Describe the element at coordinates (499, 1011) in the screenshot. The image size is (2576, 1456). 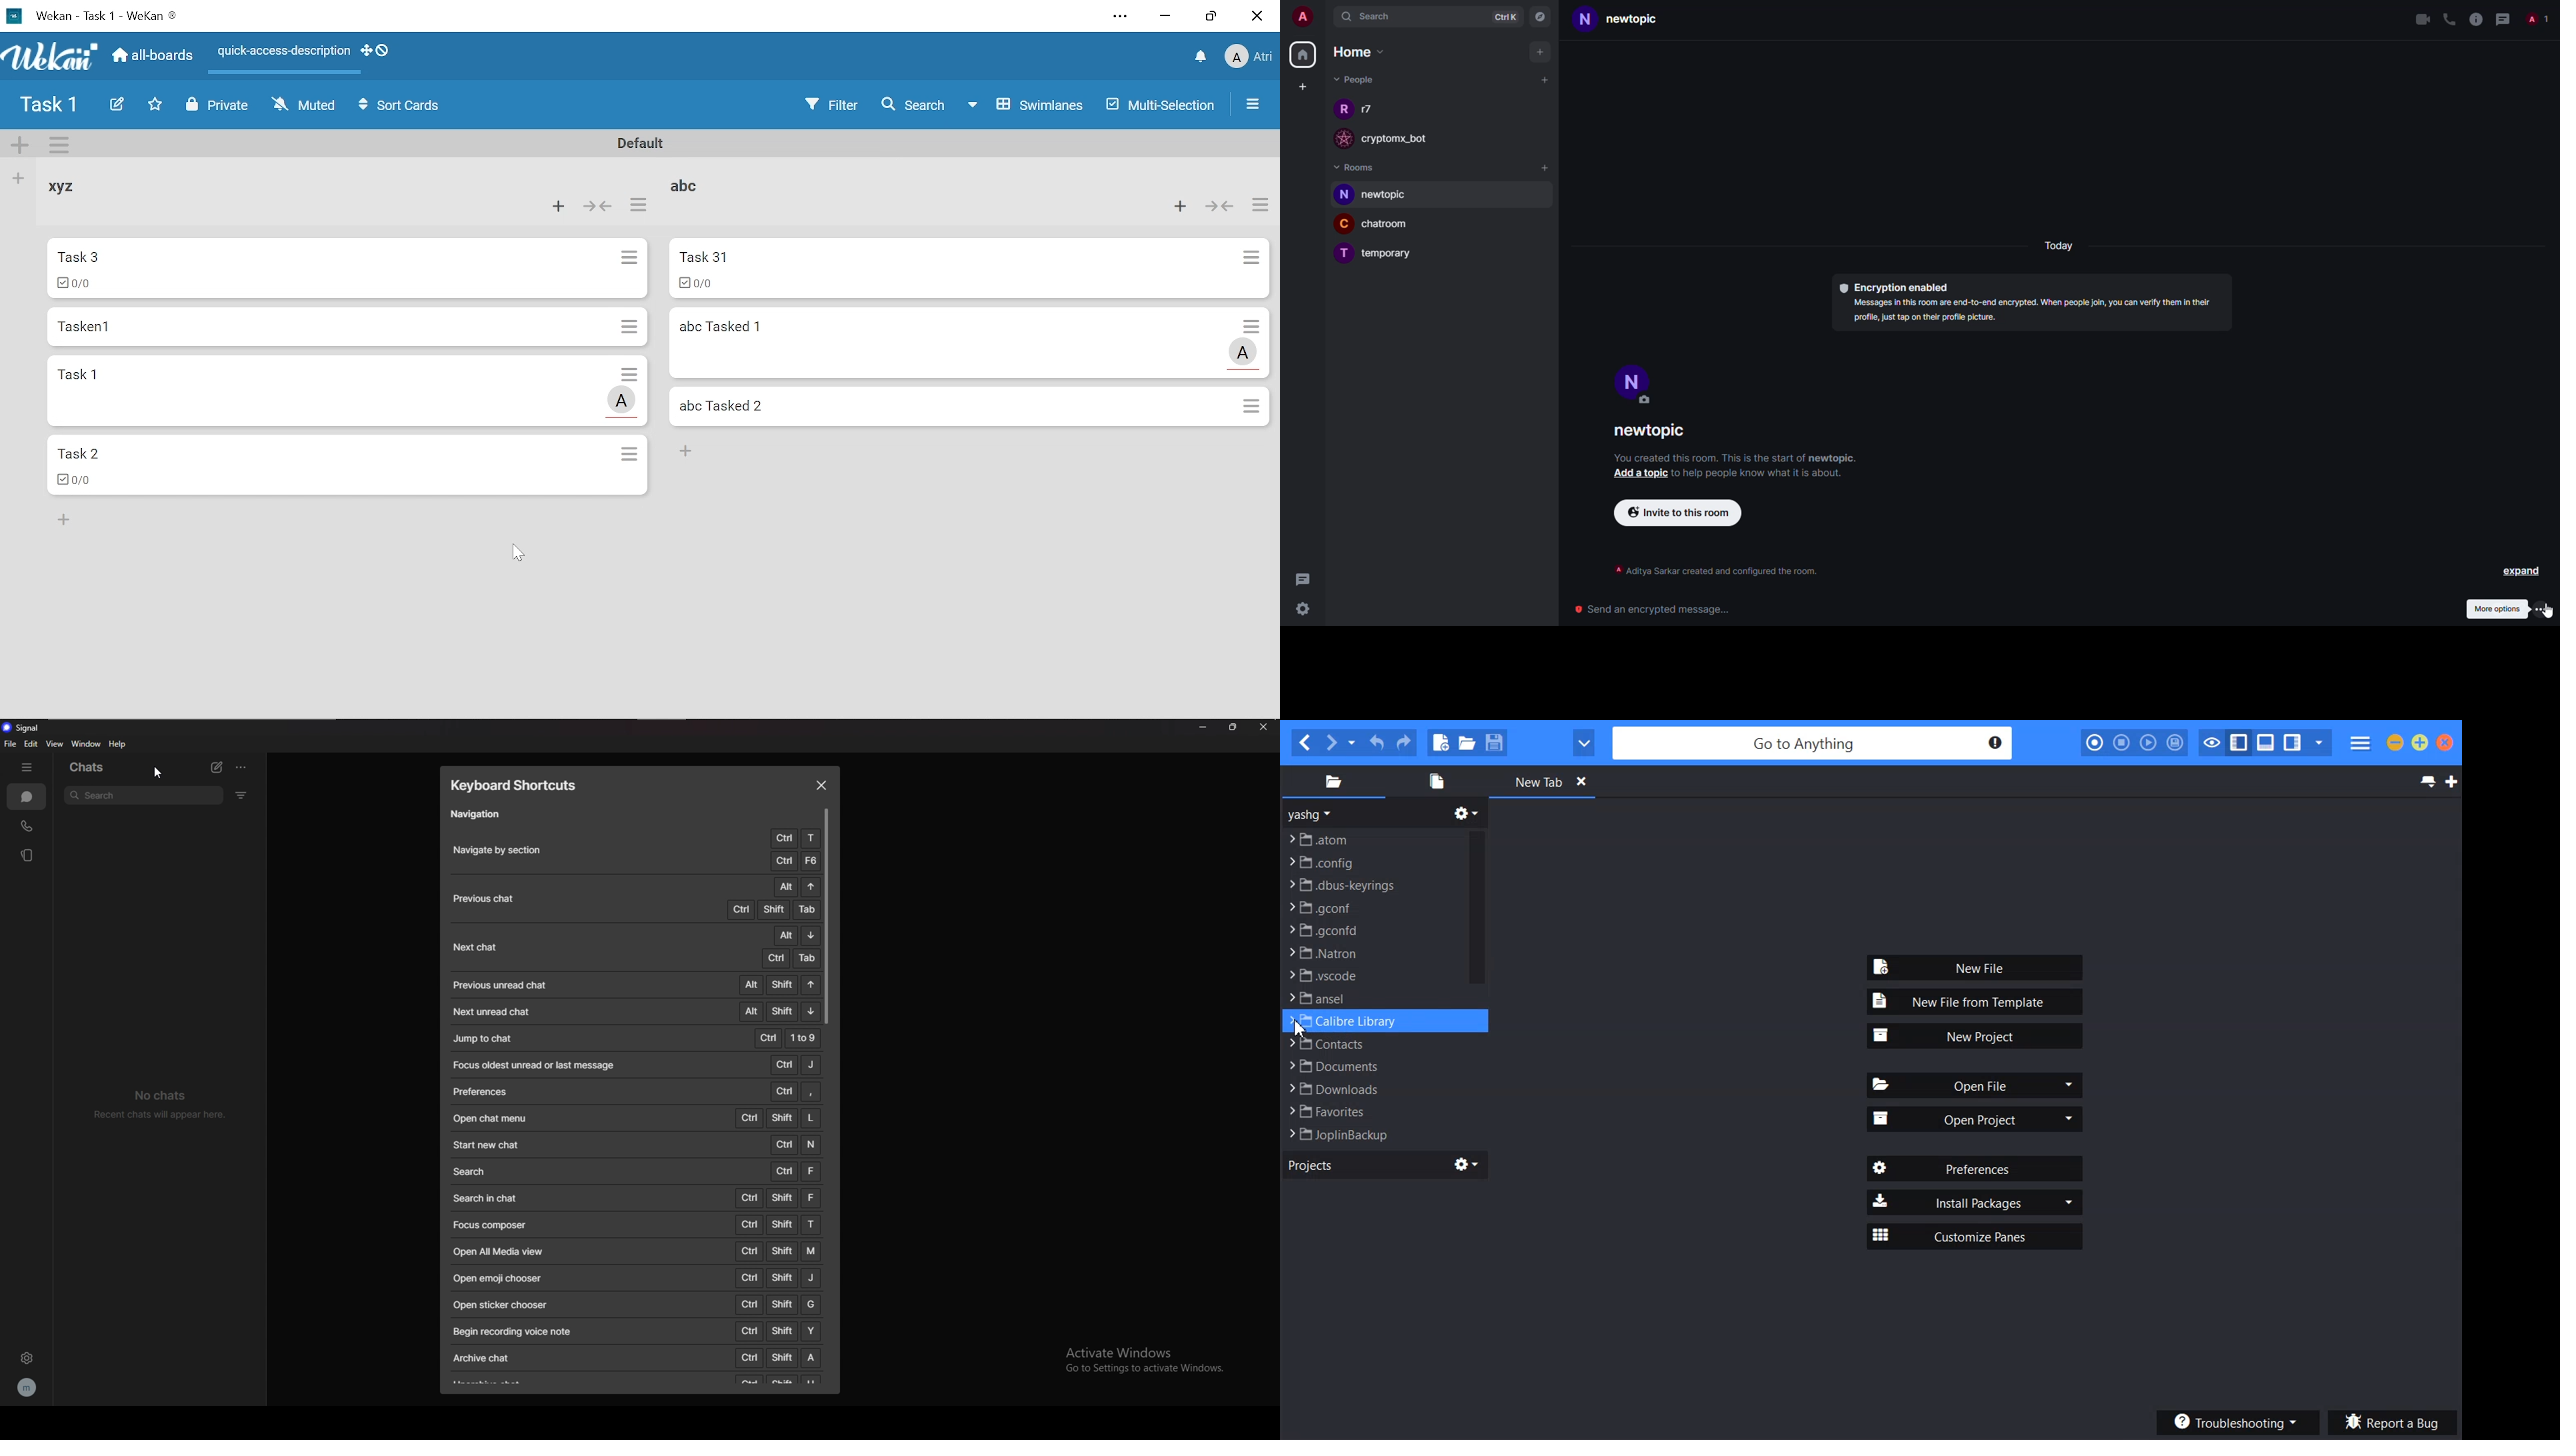
I see `next unread chat` at that location.